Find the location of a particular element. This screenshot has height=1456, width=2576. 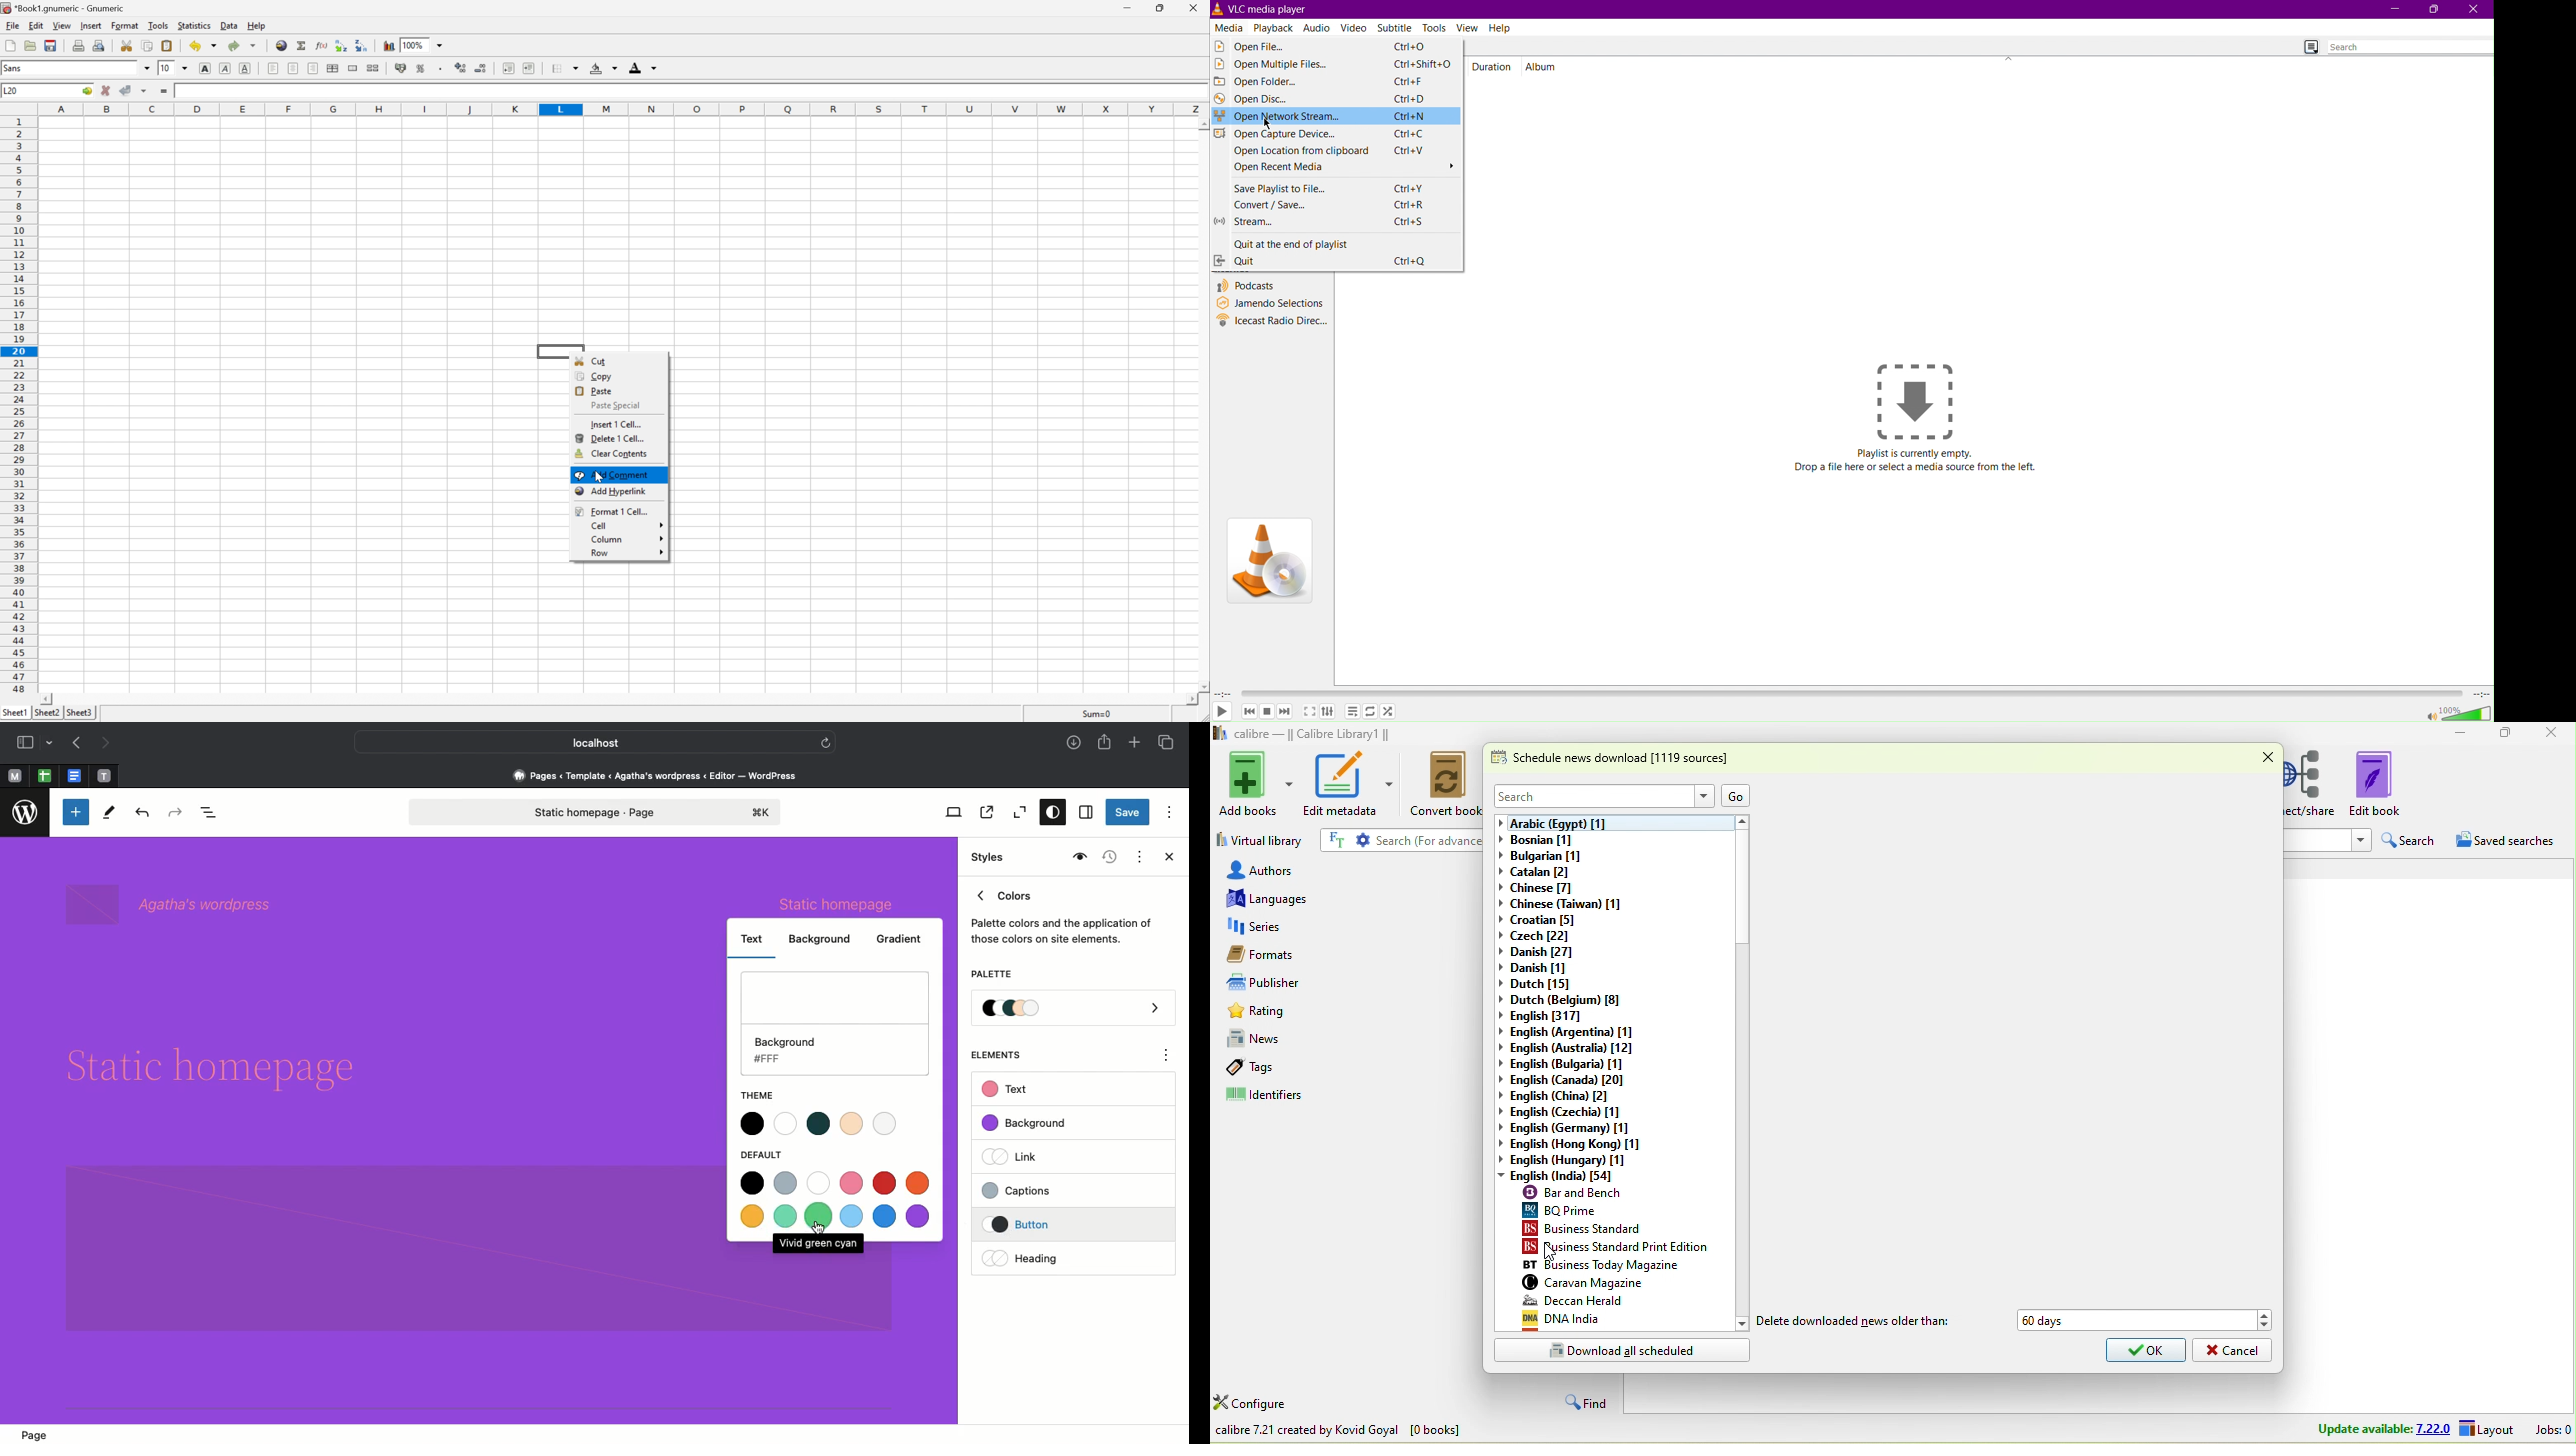

configure is located at coordinates (1256, 1402).